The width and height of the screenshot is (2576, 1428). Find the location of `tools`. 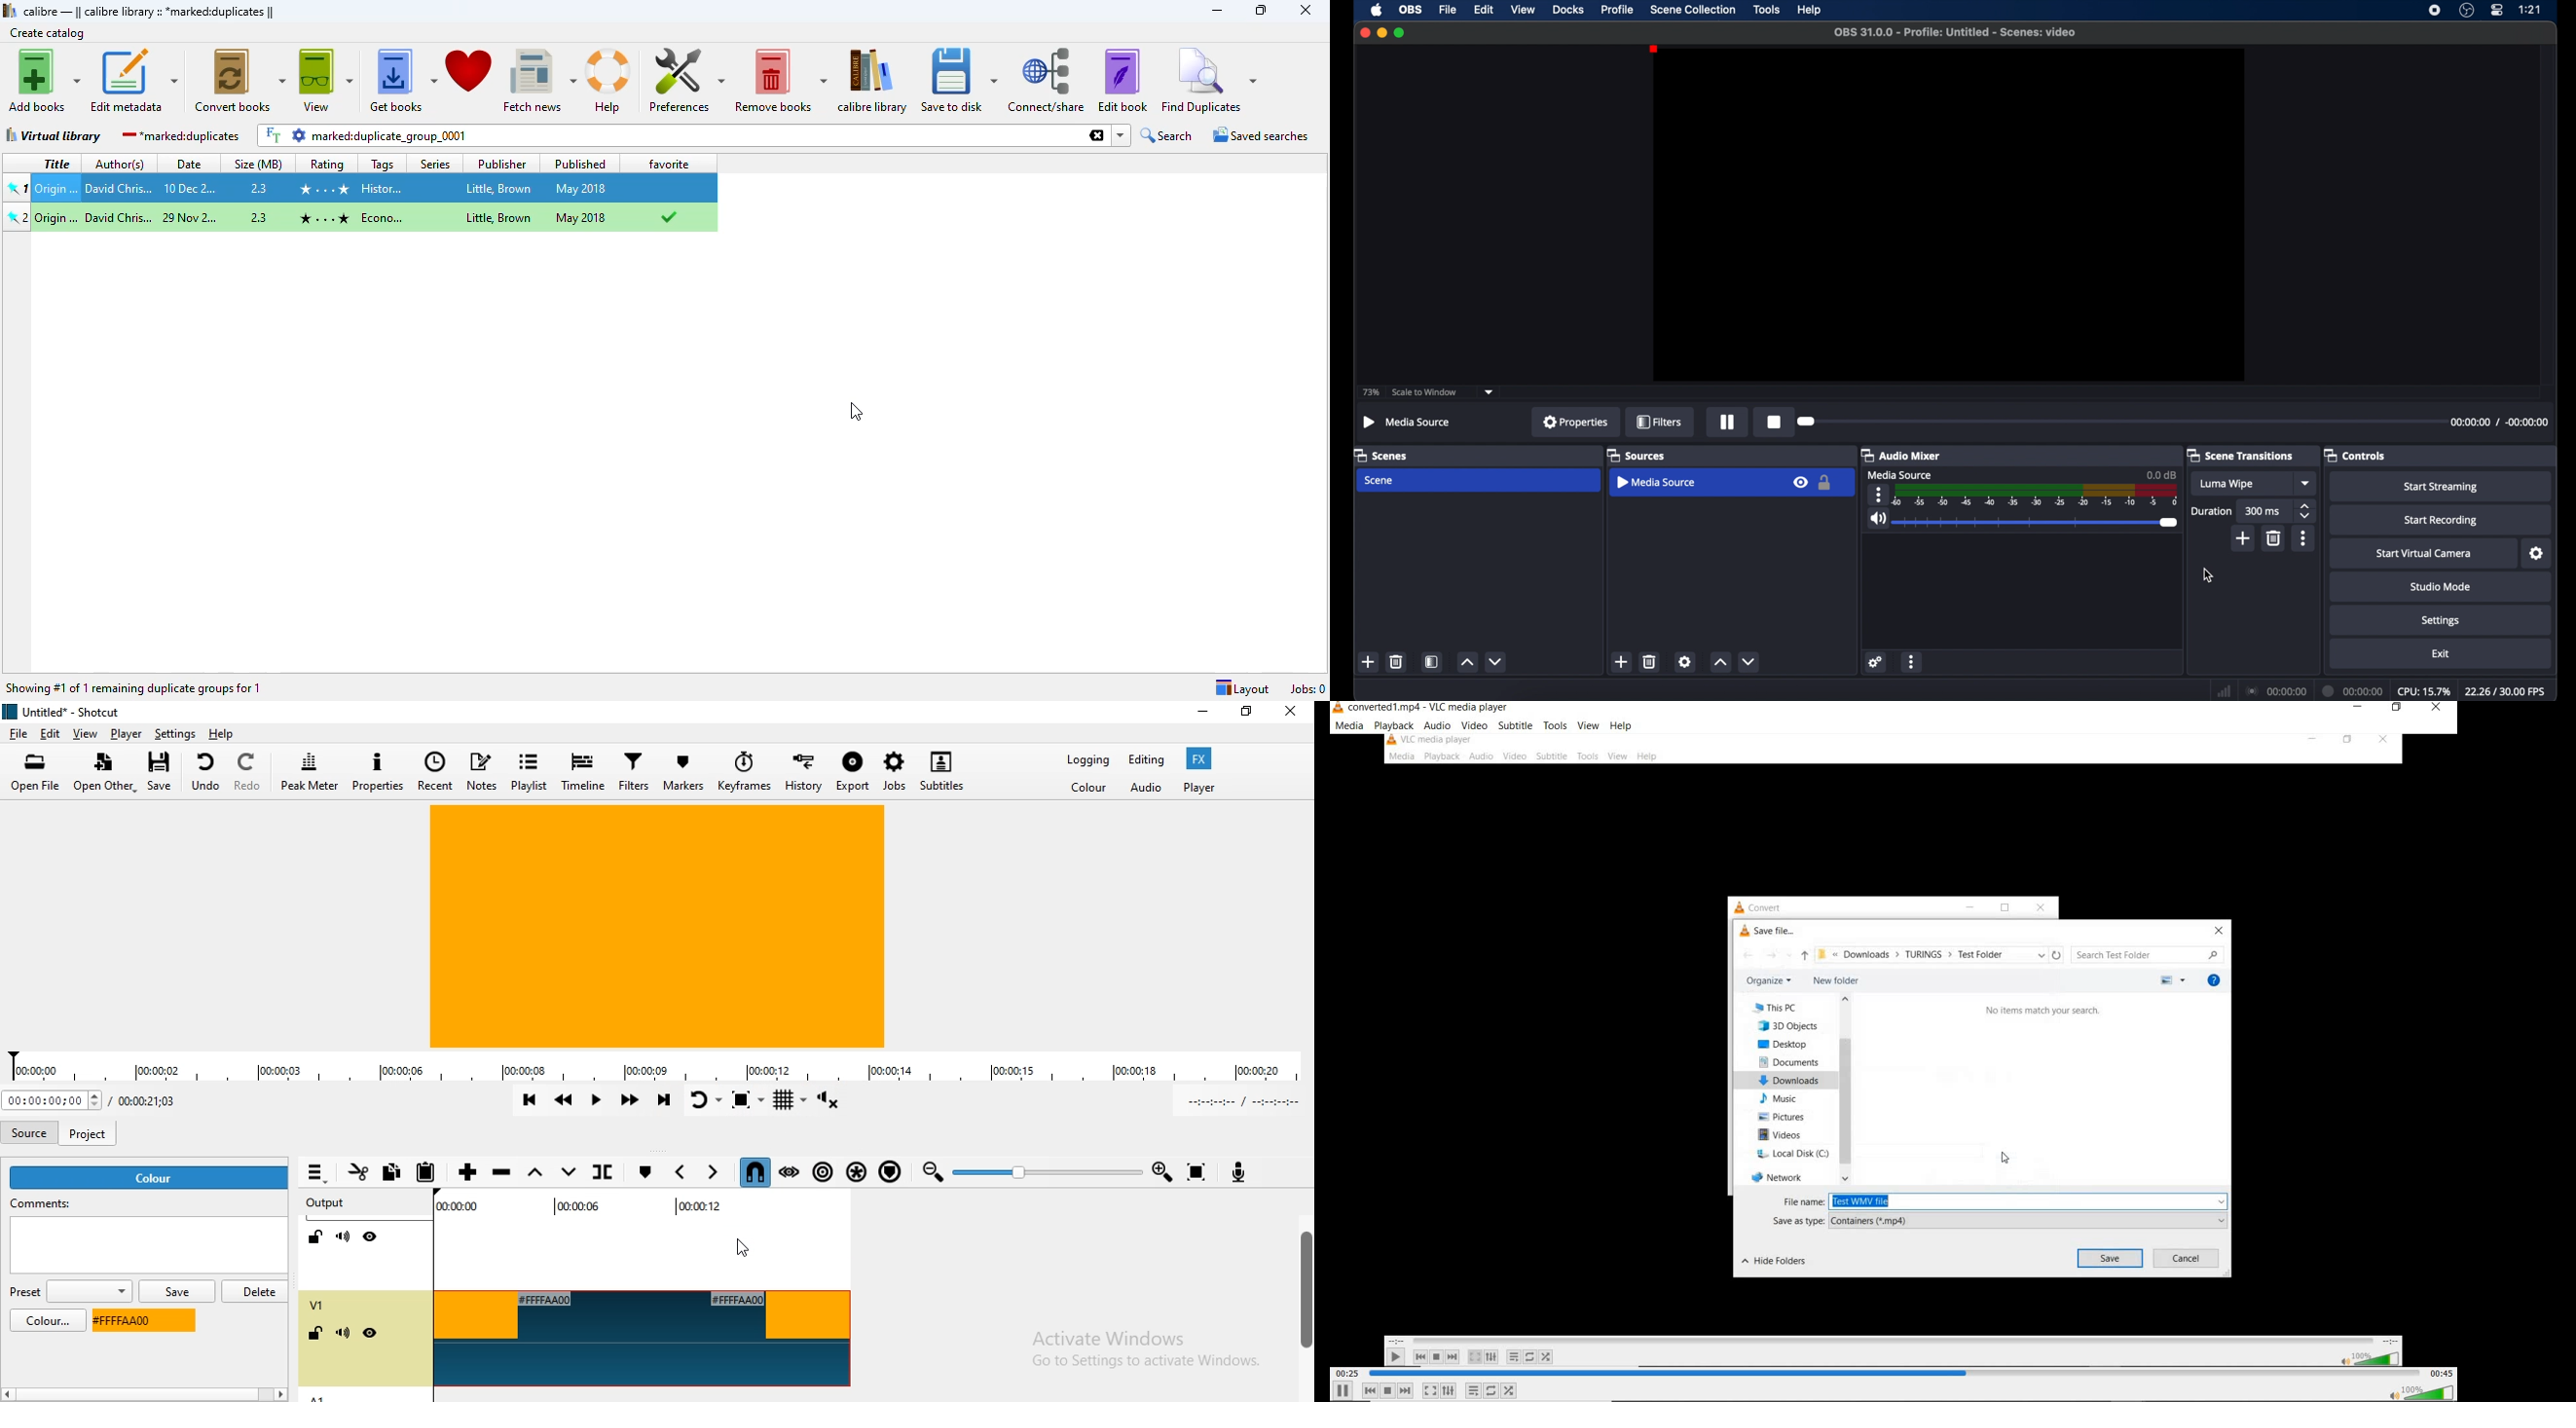

tools is located at coordinates (1555, 725).